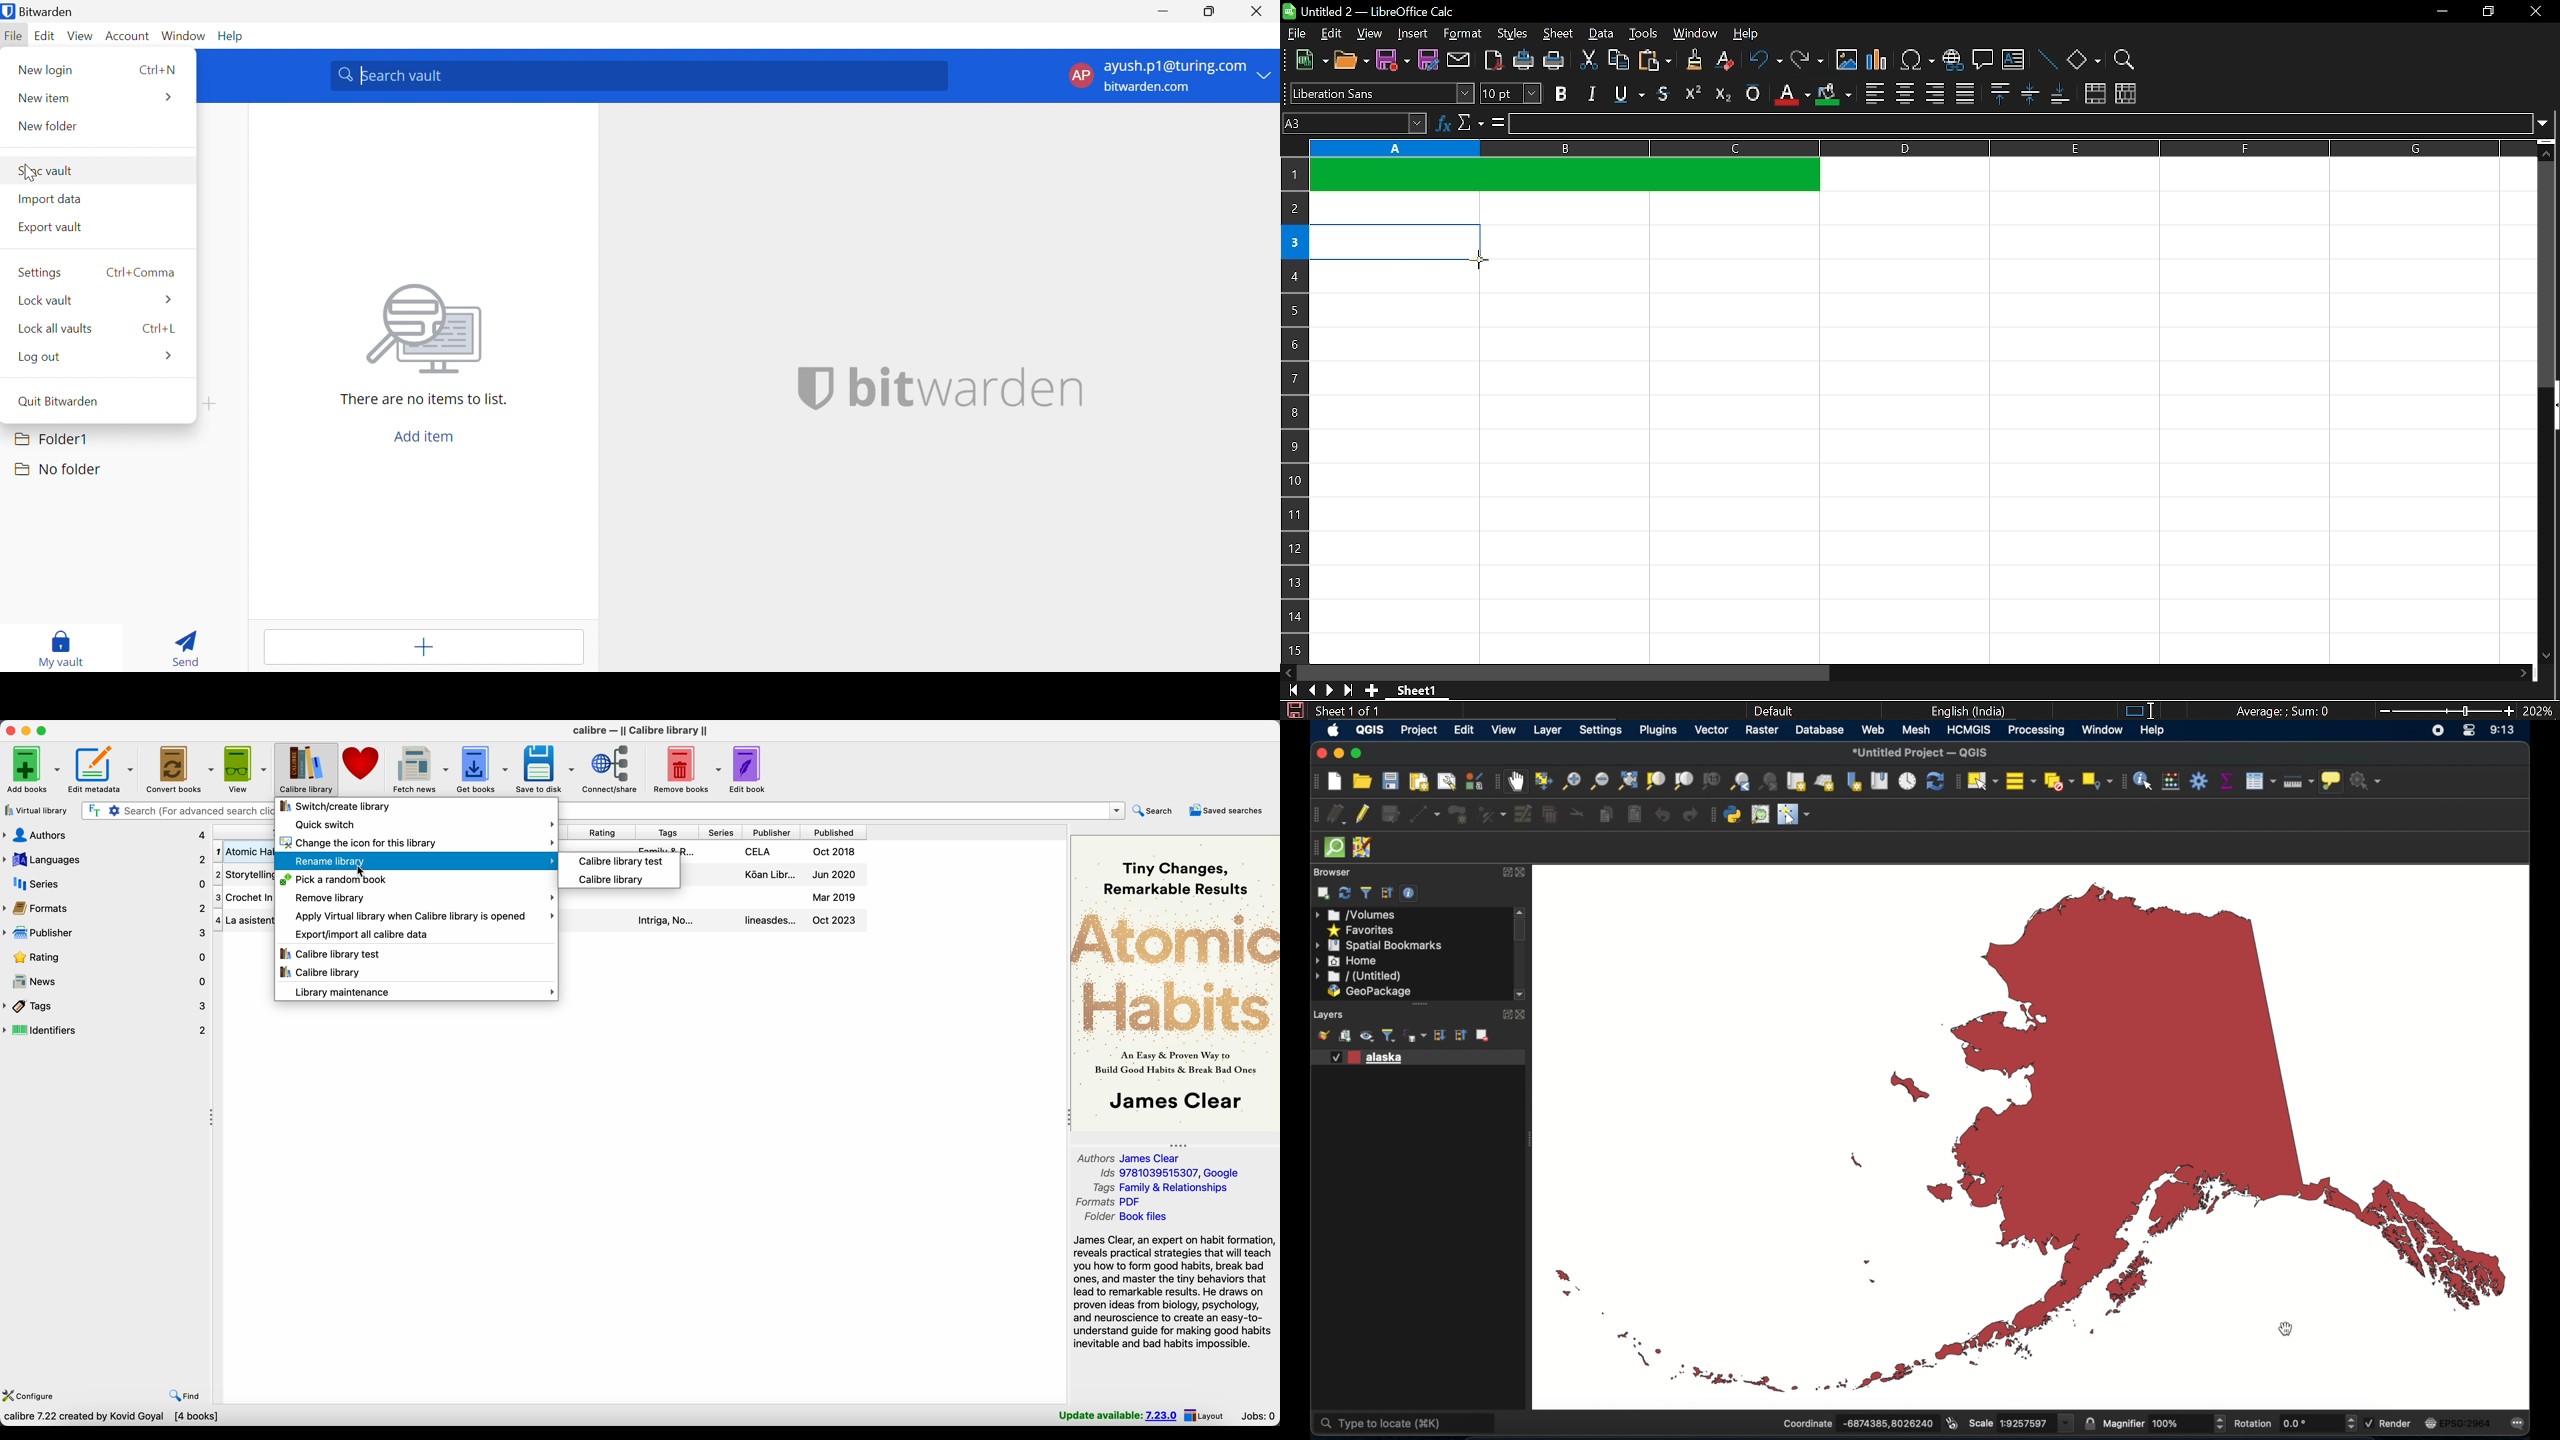  I want to click on layer, so click(1545, 729).